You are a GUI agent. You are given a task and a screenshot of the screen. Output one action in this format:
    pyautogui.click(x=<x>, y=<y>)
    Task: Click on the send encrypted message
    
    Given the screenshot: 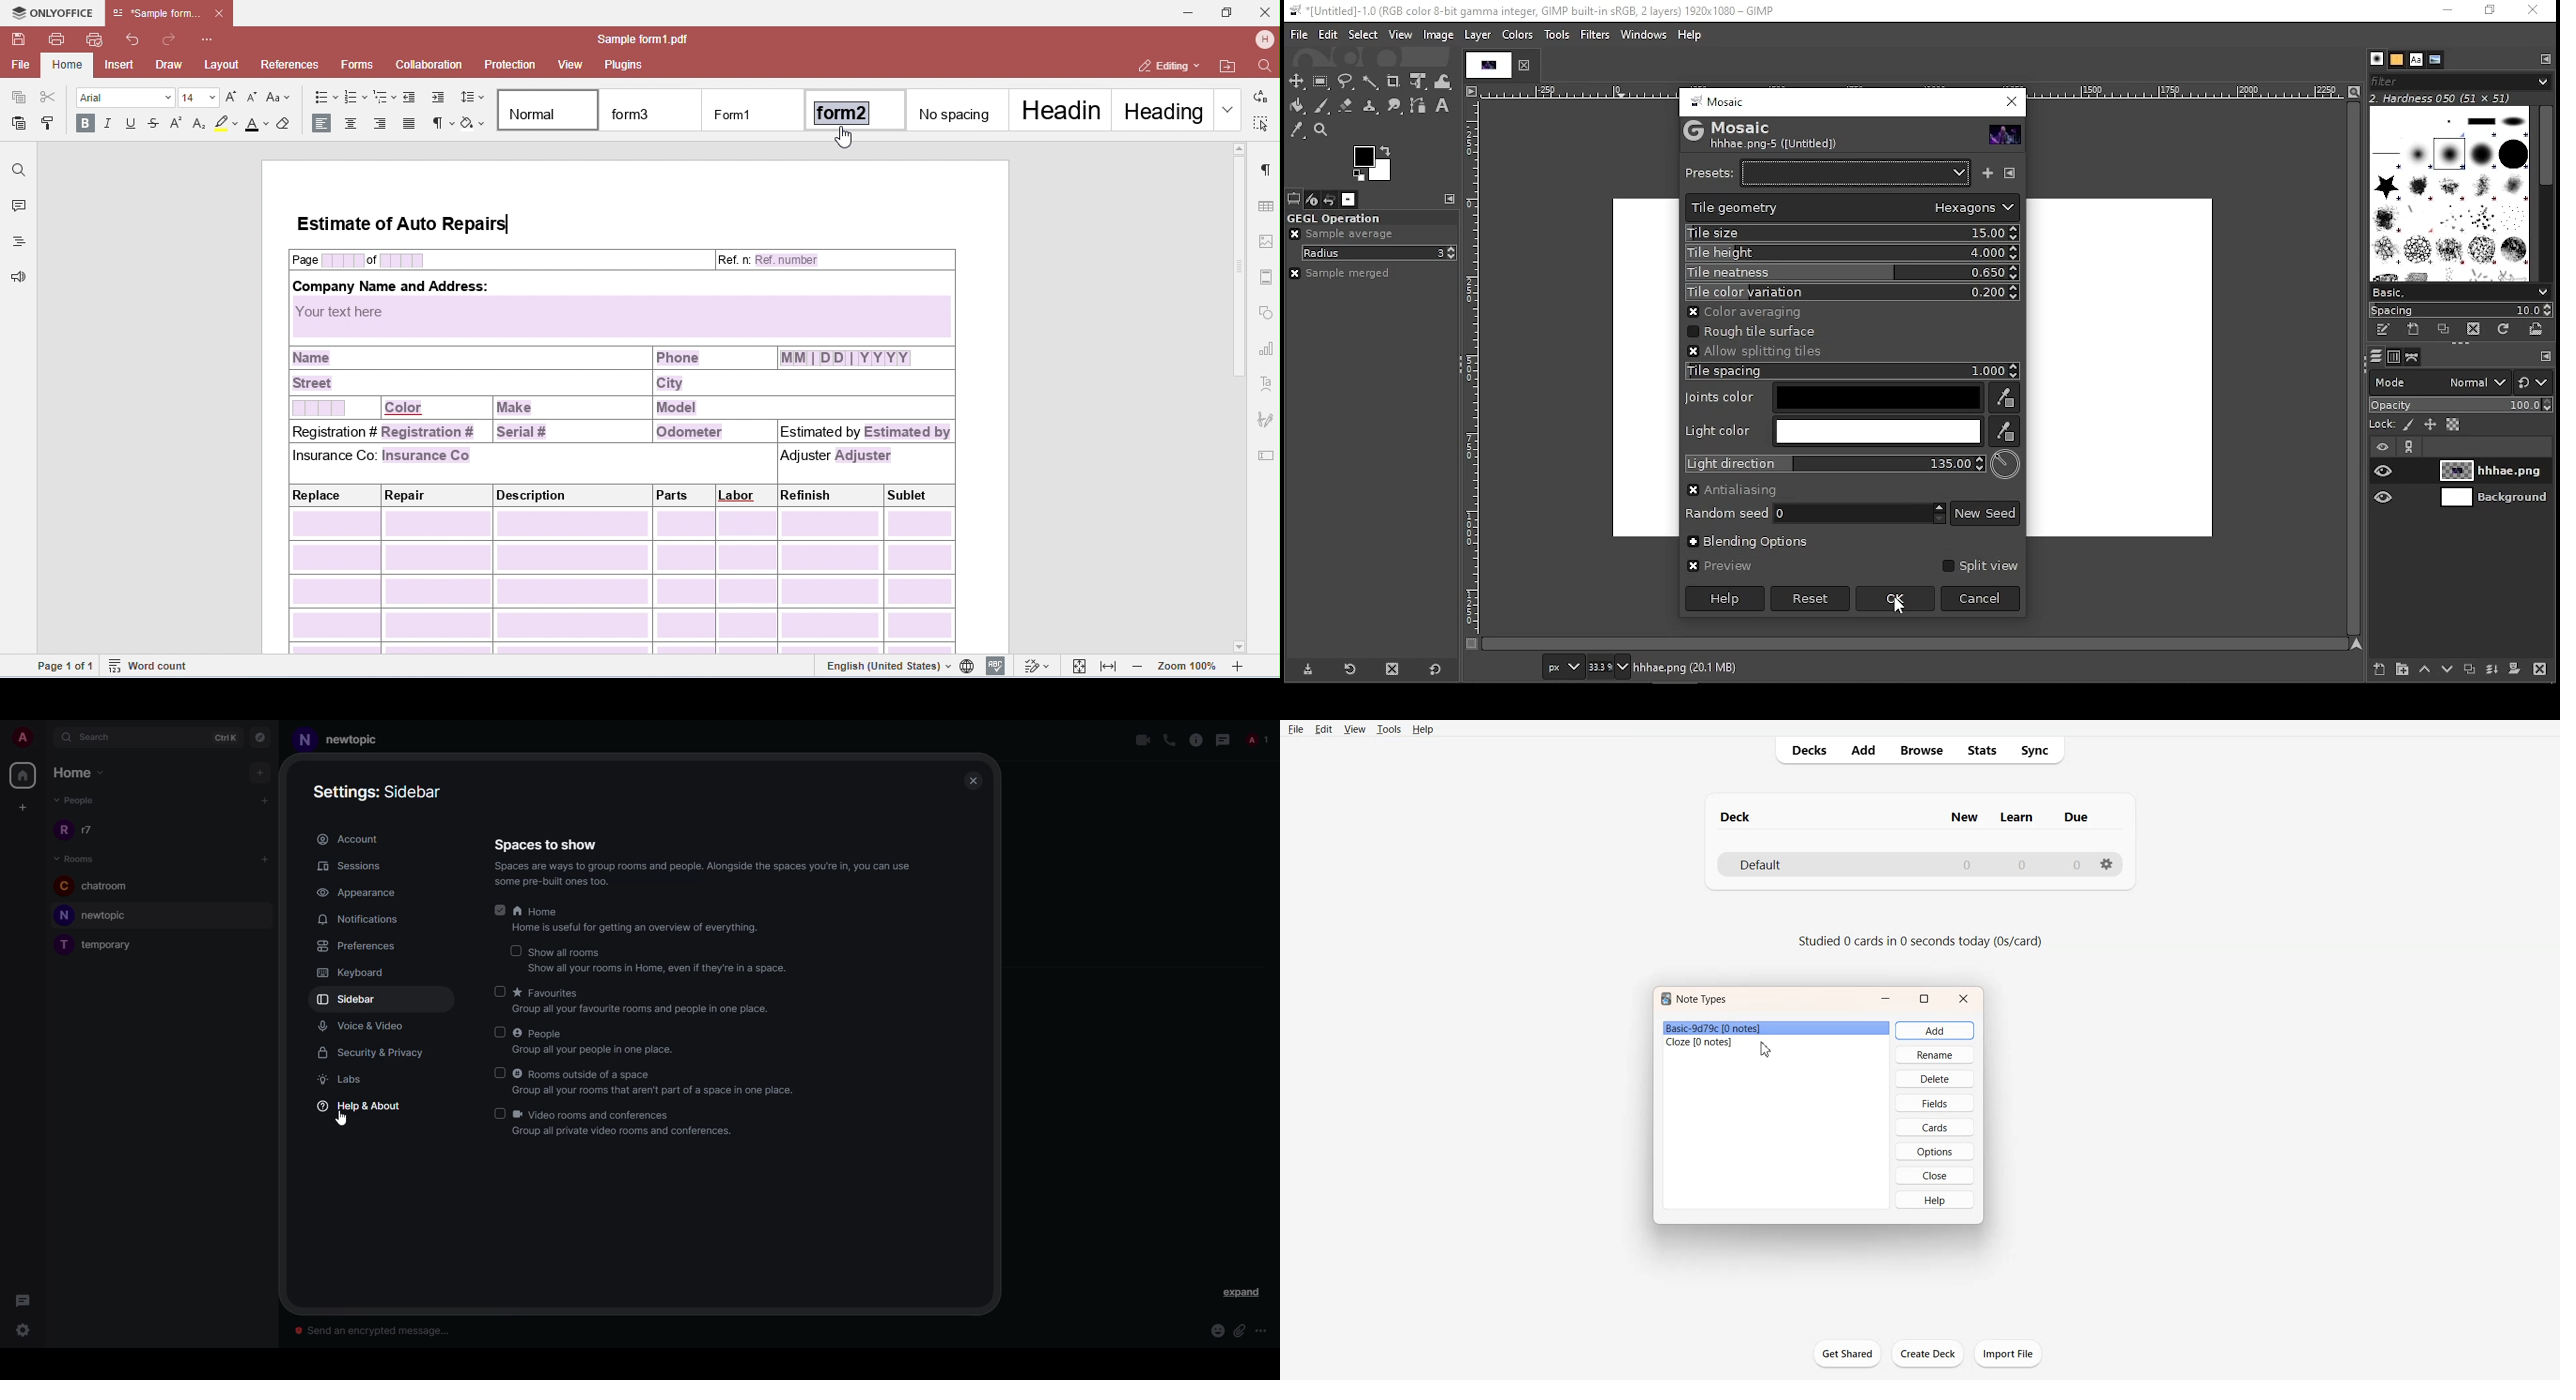 What is the action you would take?
    pyautogui.click(x=377, y=1329)
    